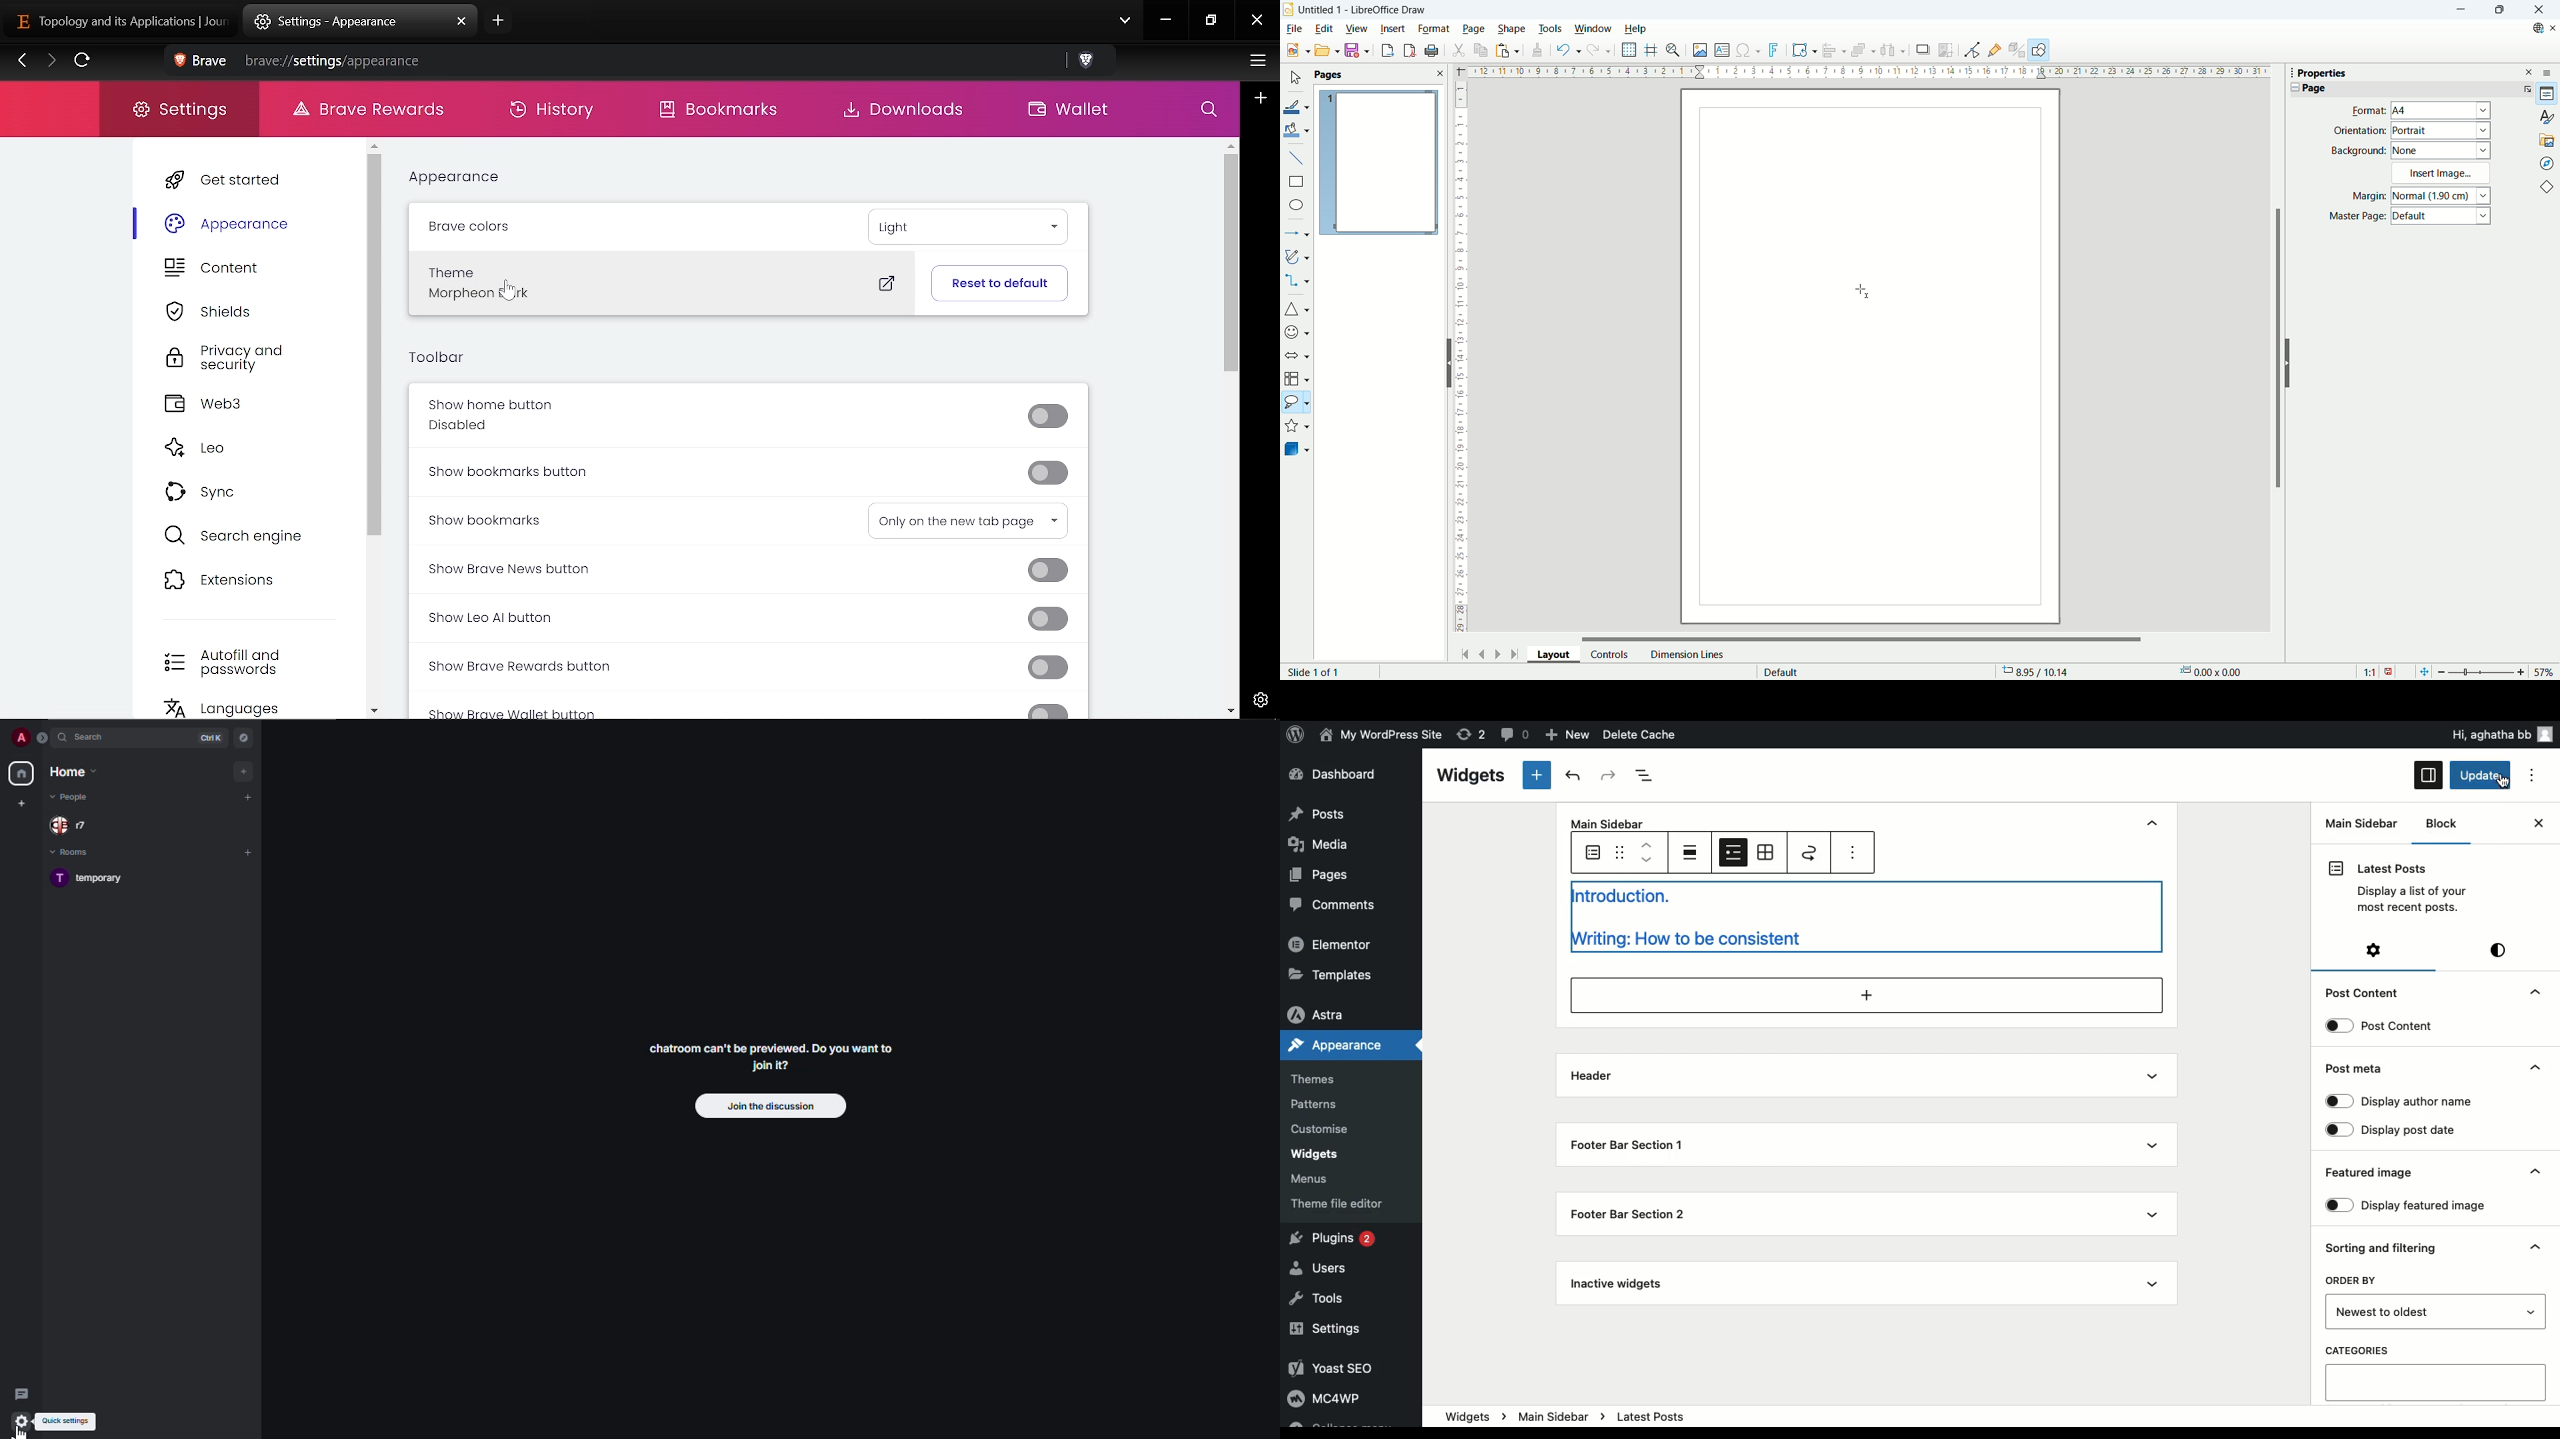 This screenshot has height=1456, width=2576. I want to click on Close document, so click(2552, 28).